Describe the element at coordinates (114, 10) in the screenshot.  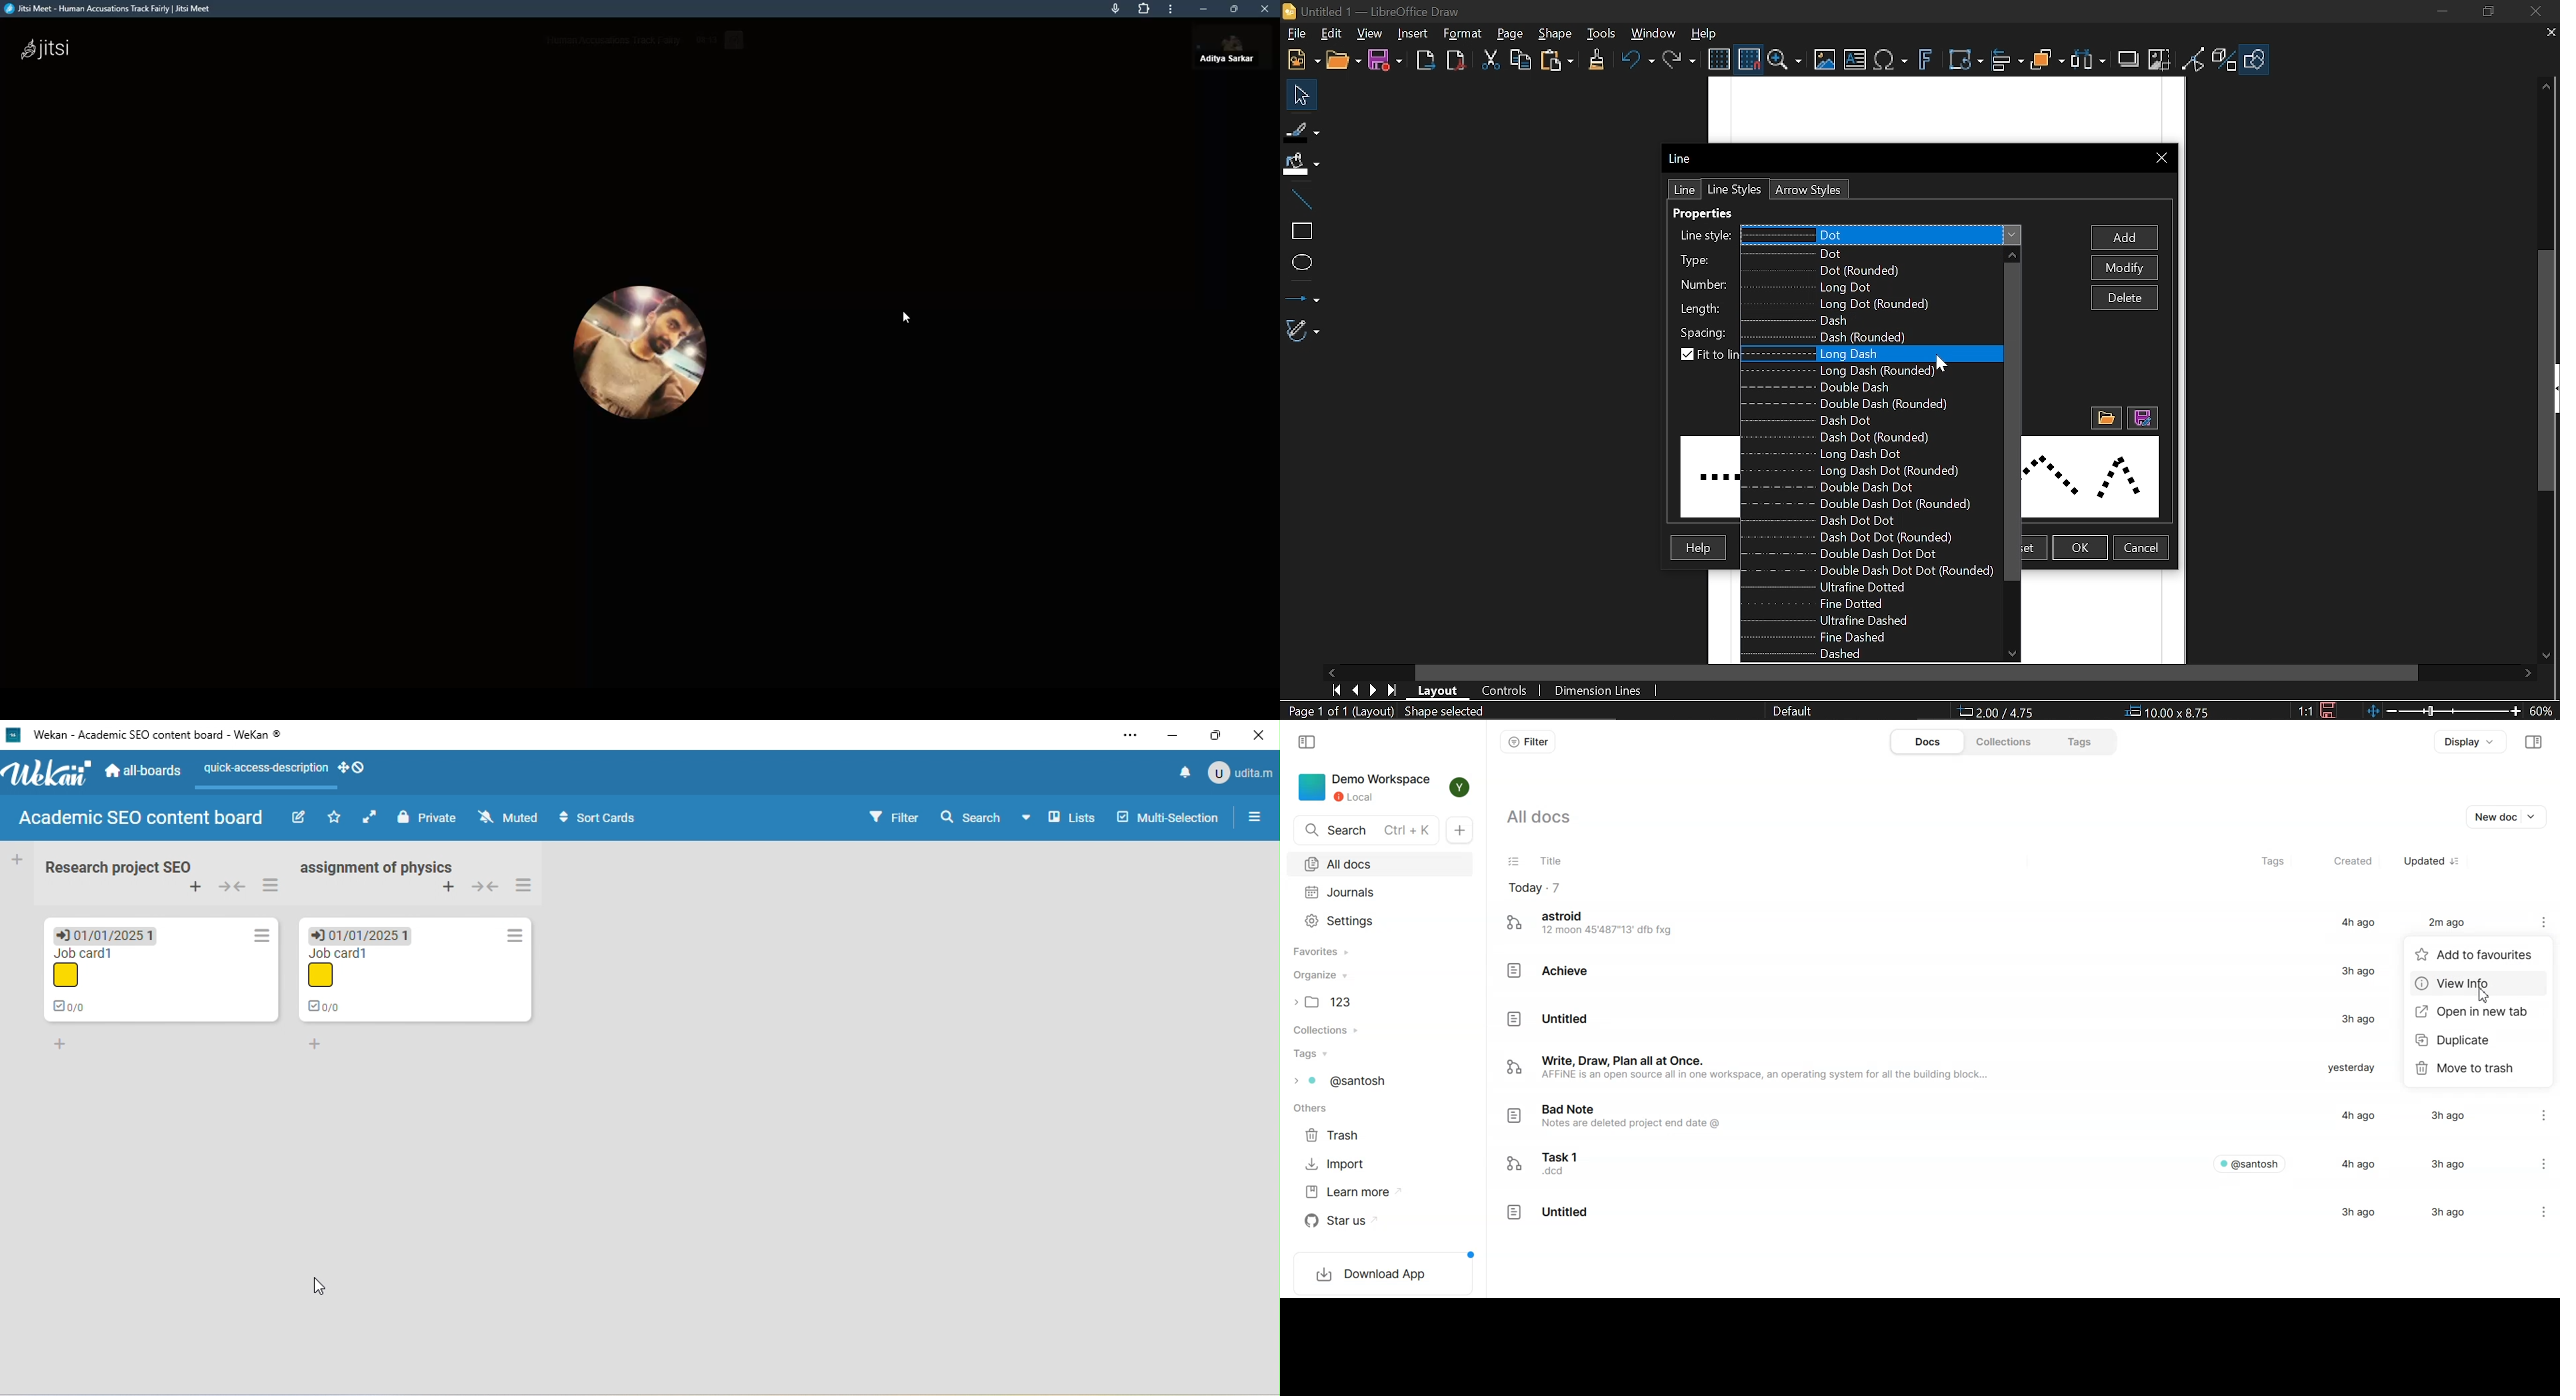
I see `jitsi meet` at that location.